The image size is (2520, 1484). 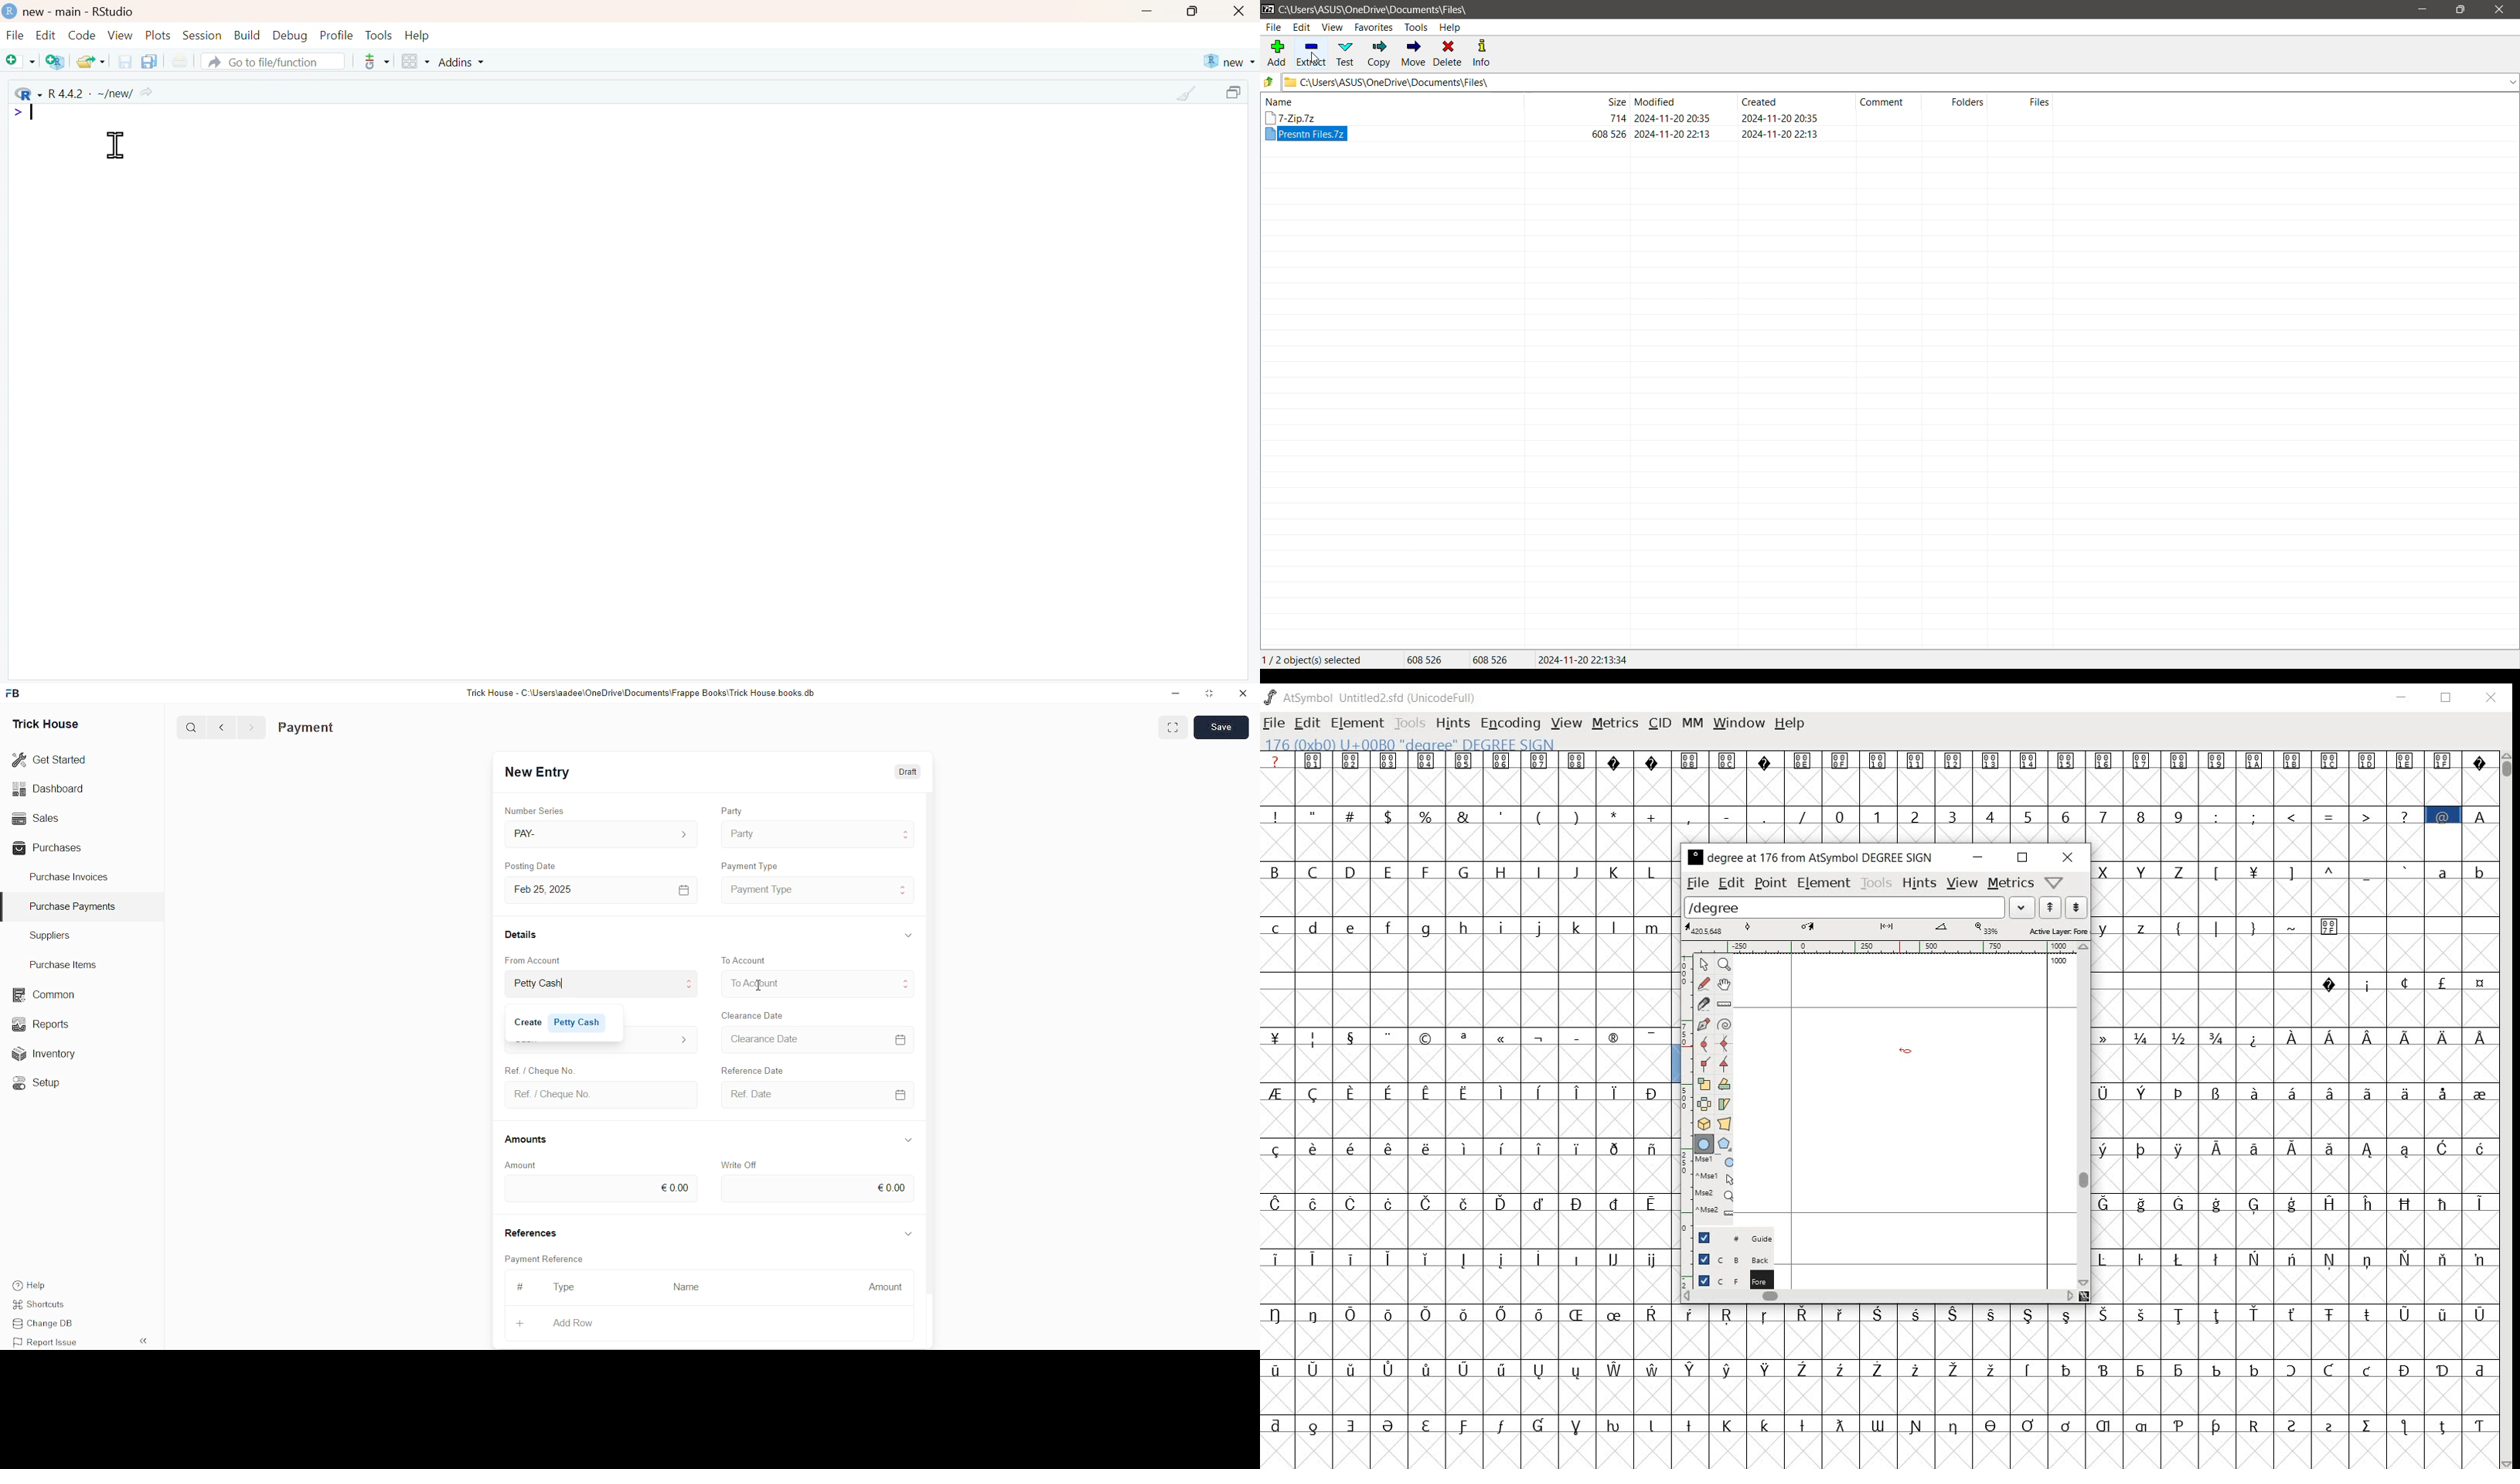 What do you see at coordinates (51, 1057) in the screenshot?
I see `Inventory` at bounding box center [51, 1057].